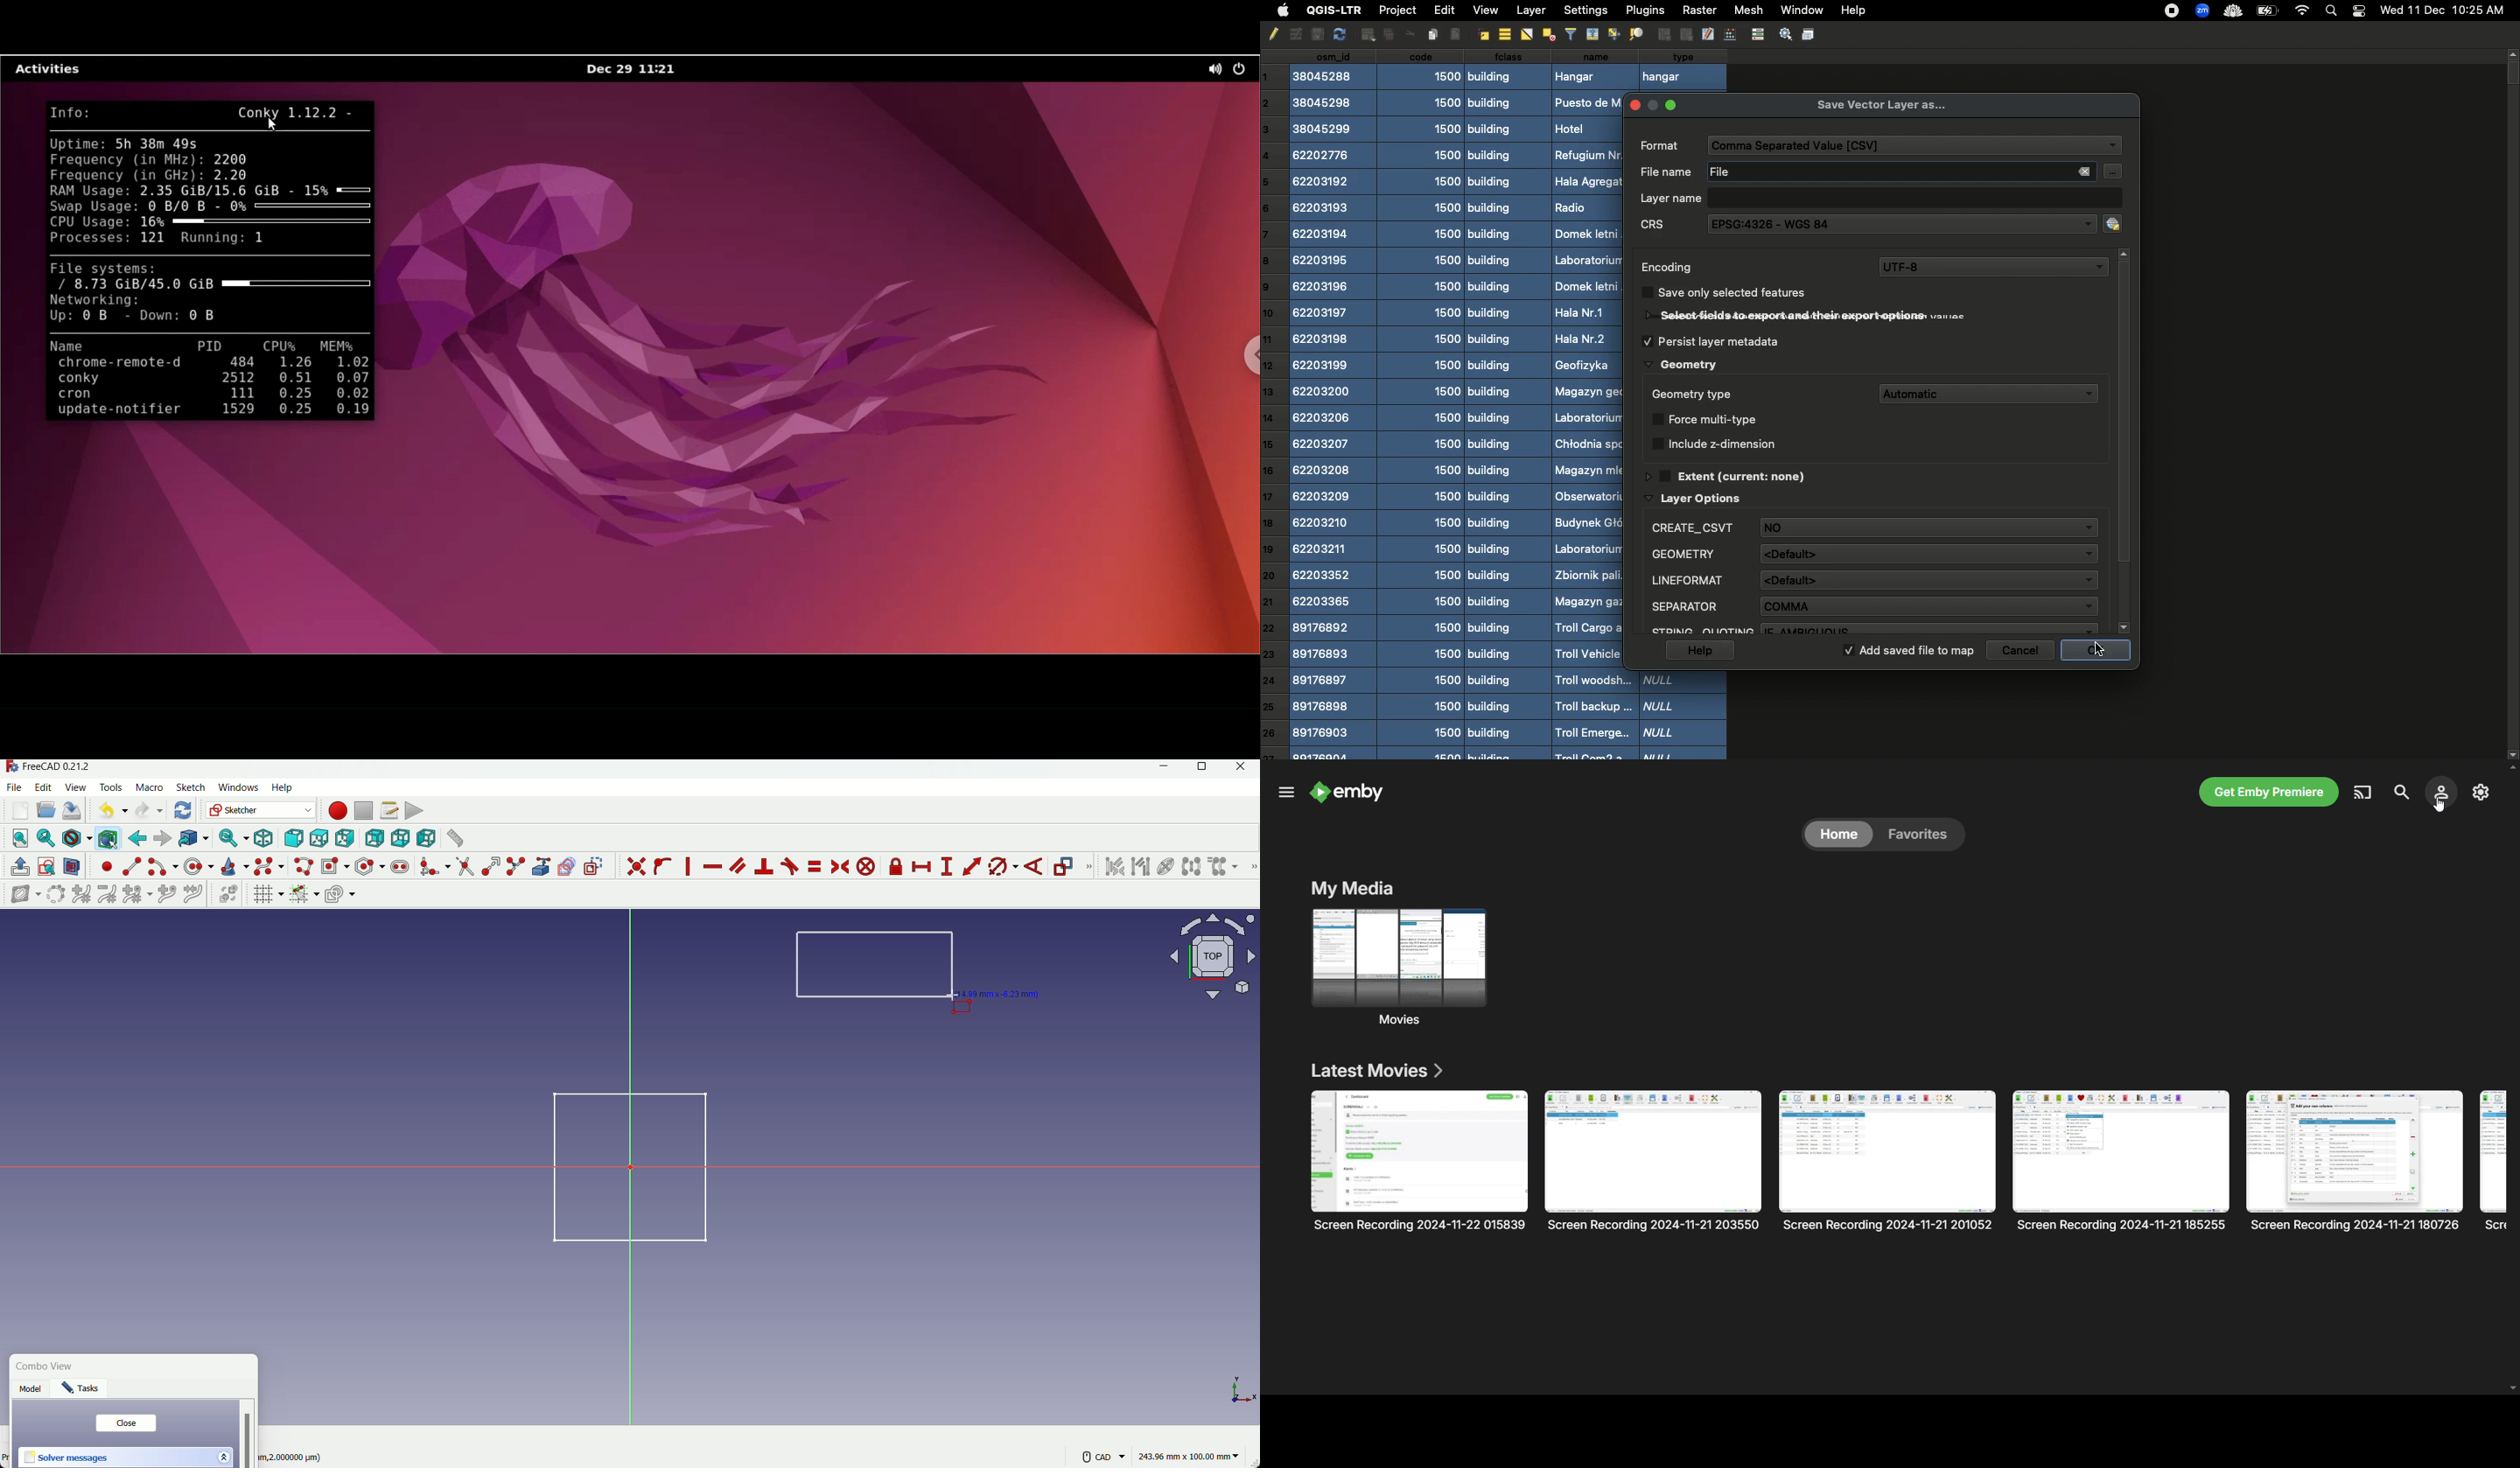 This screenshot has width=2520, height=1484. Describe the element at coordinates (1035, 868) in the screenshot. I see `constraint angle` at that location.